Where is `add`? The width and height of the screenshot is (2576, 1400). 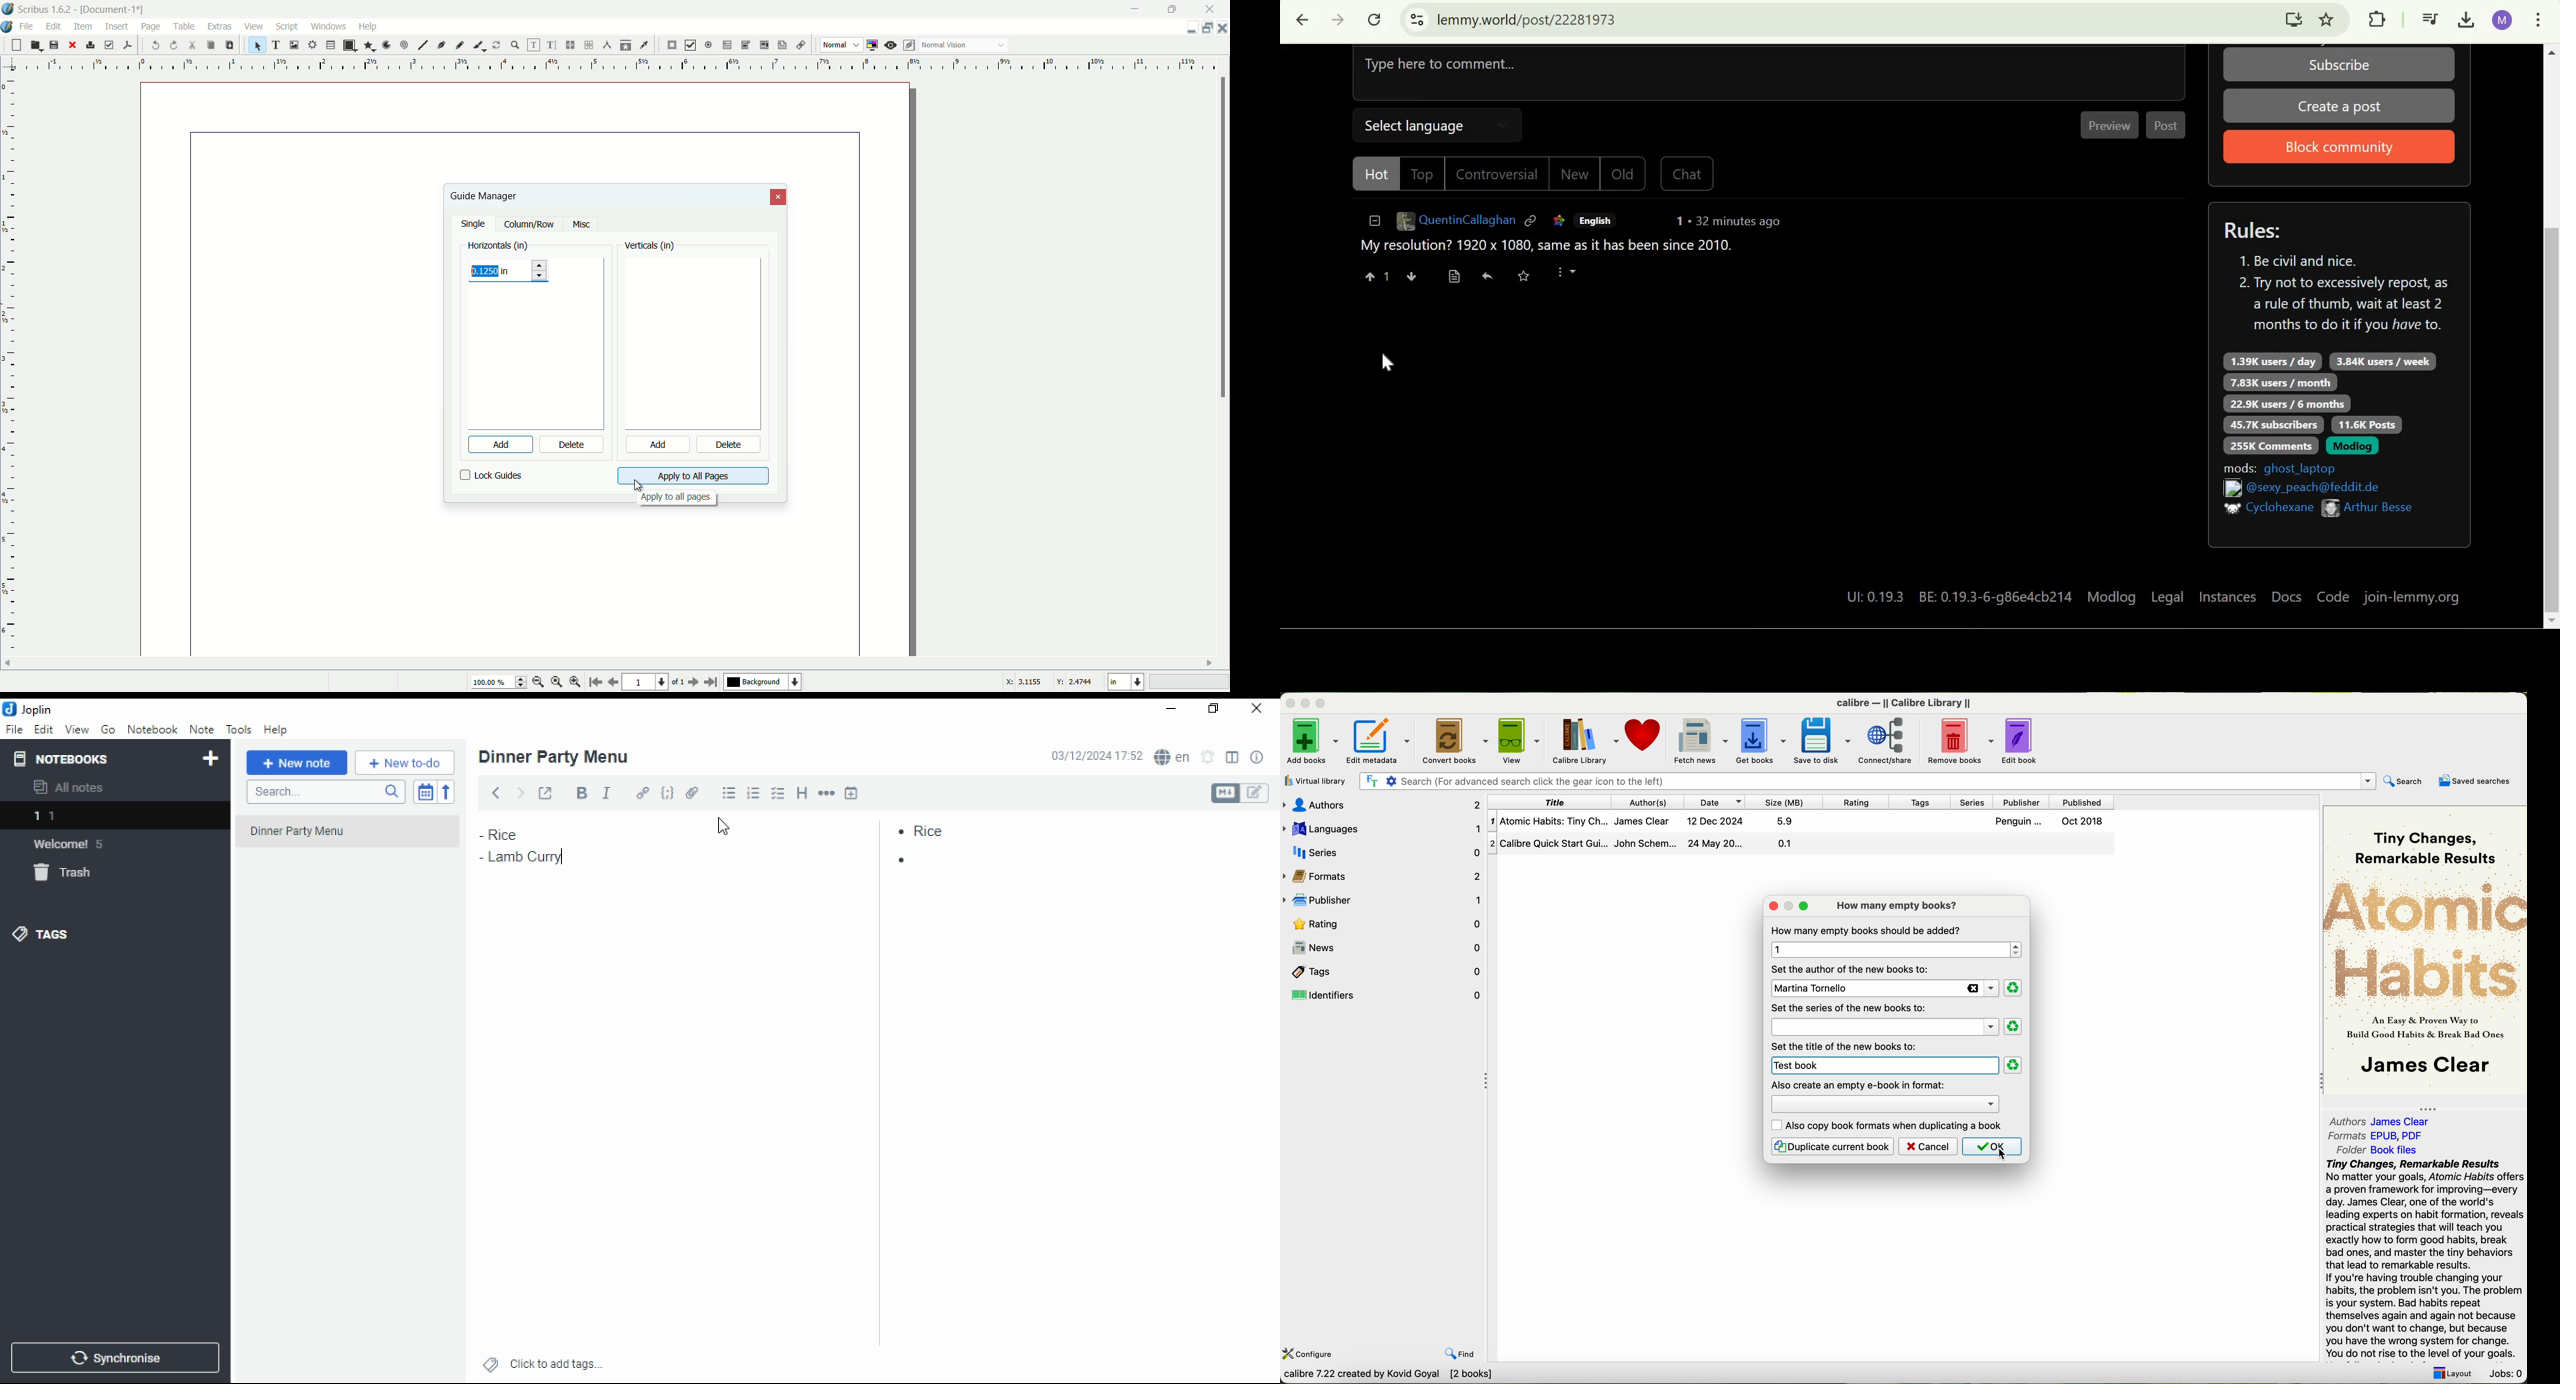
add is located at coordinates (656, 445).